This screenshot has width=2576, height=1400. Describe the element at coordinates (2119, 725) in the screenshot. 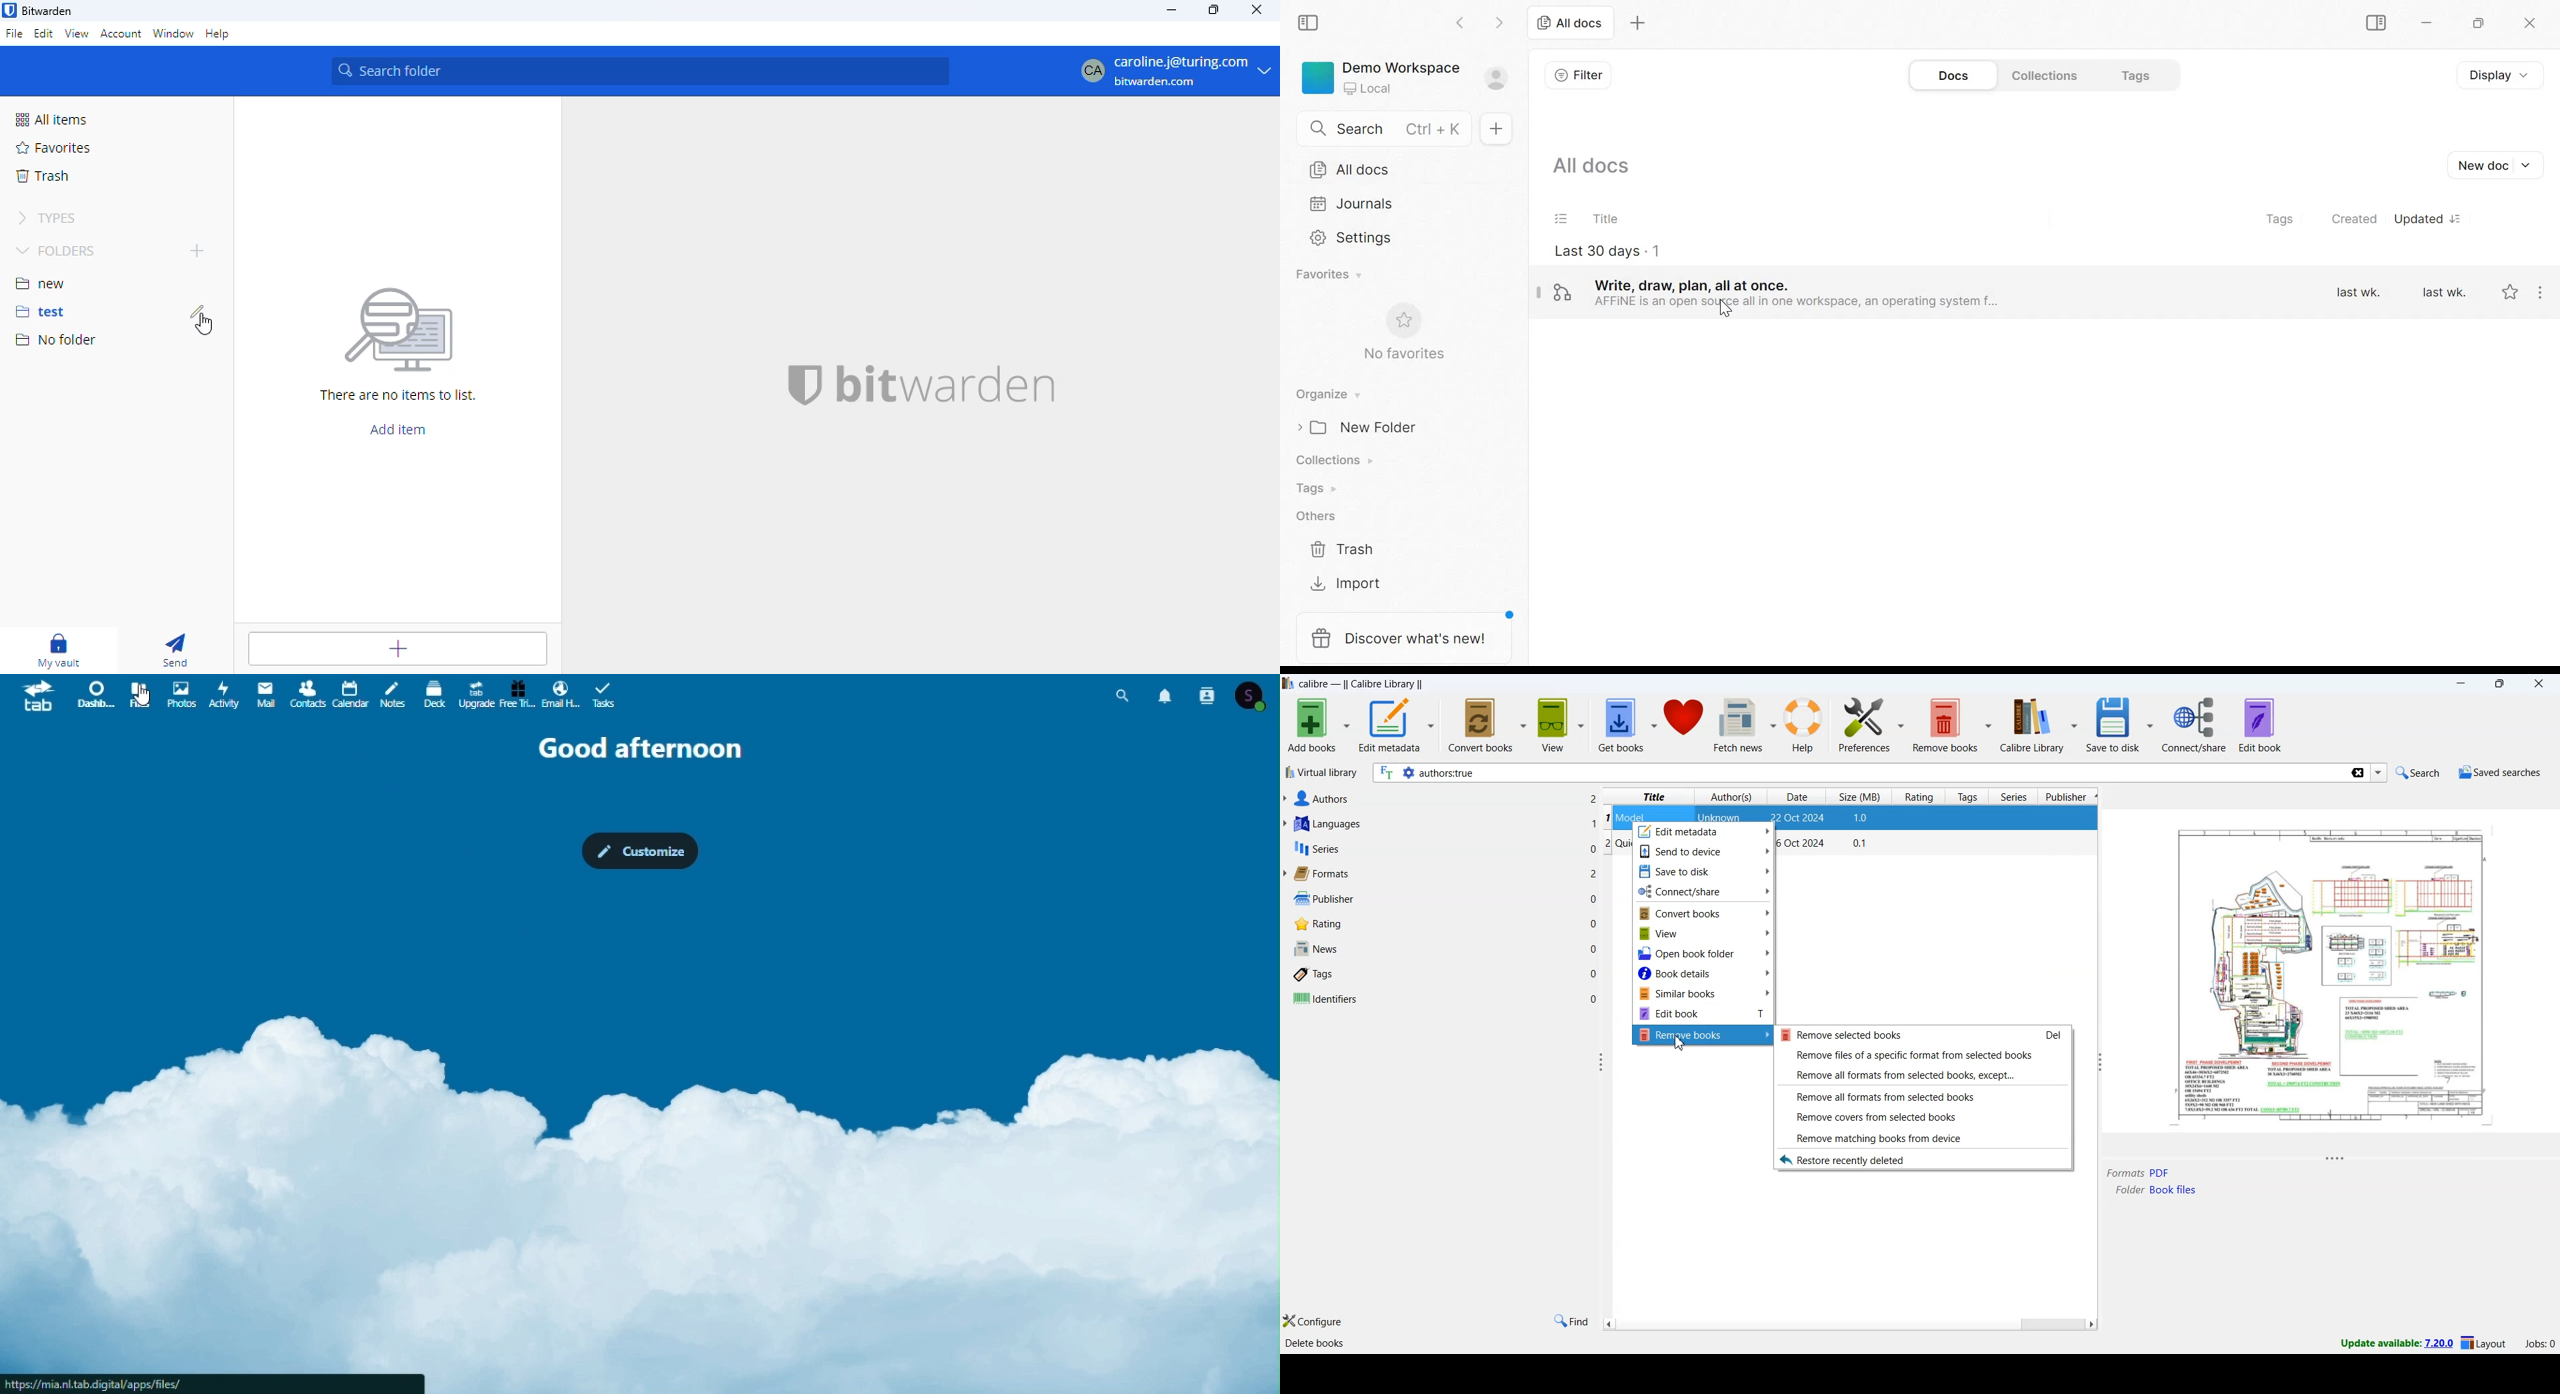

I see `save to disk` at that location.